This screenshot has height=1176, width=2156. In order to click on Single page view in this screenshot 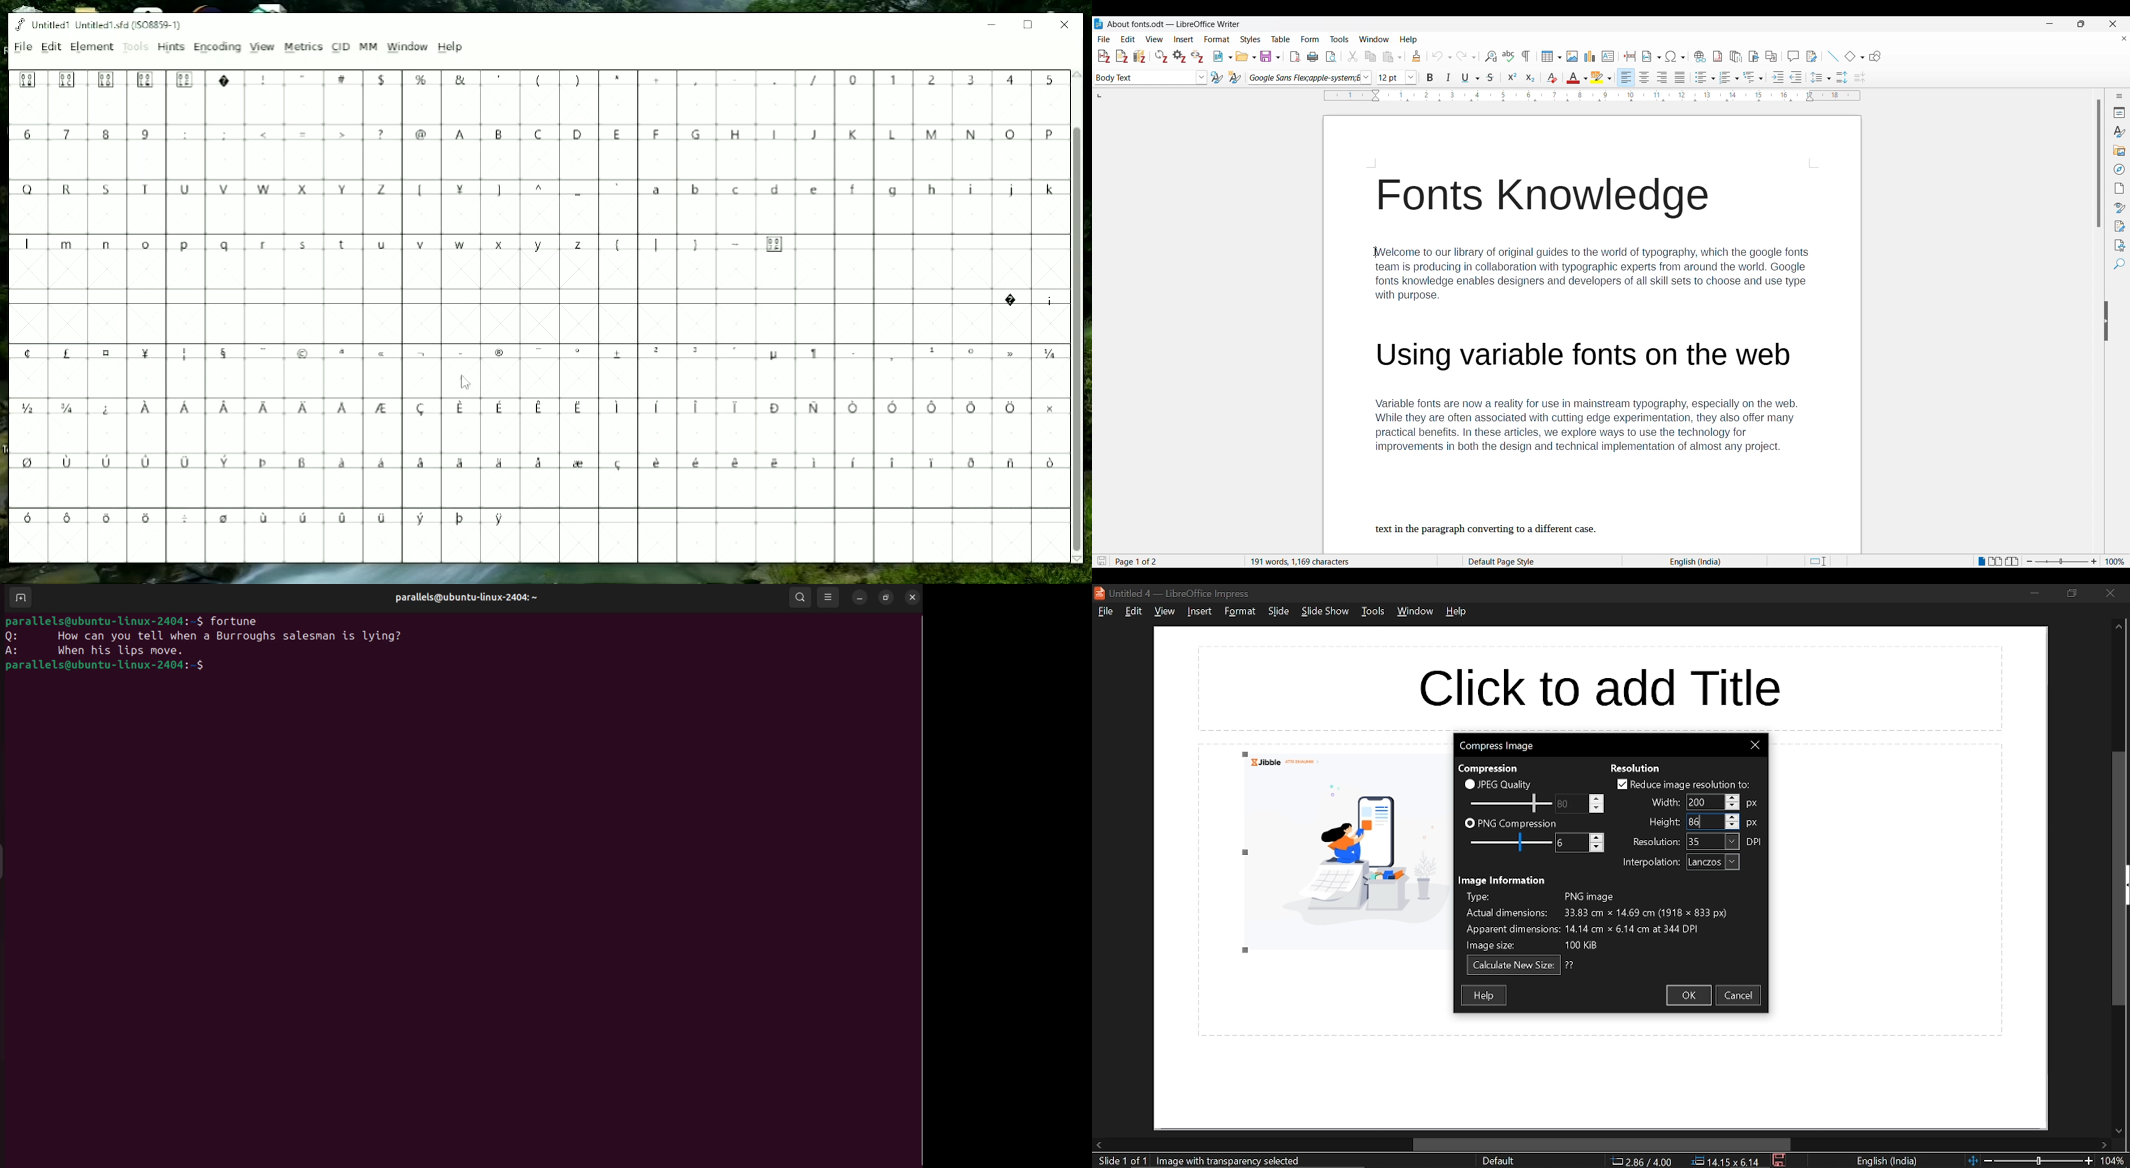, I will do `click(1981, 561)`.